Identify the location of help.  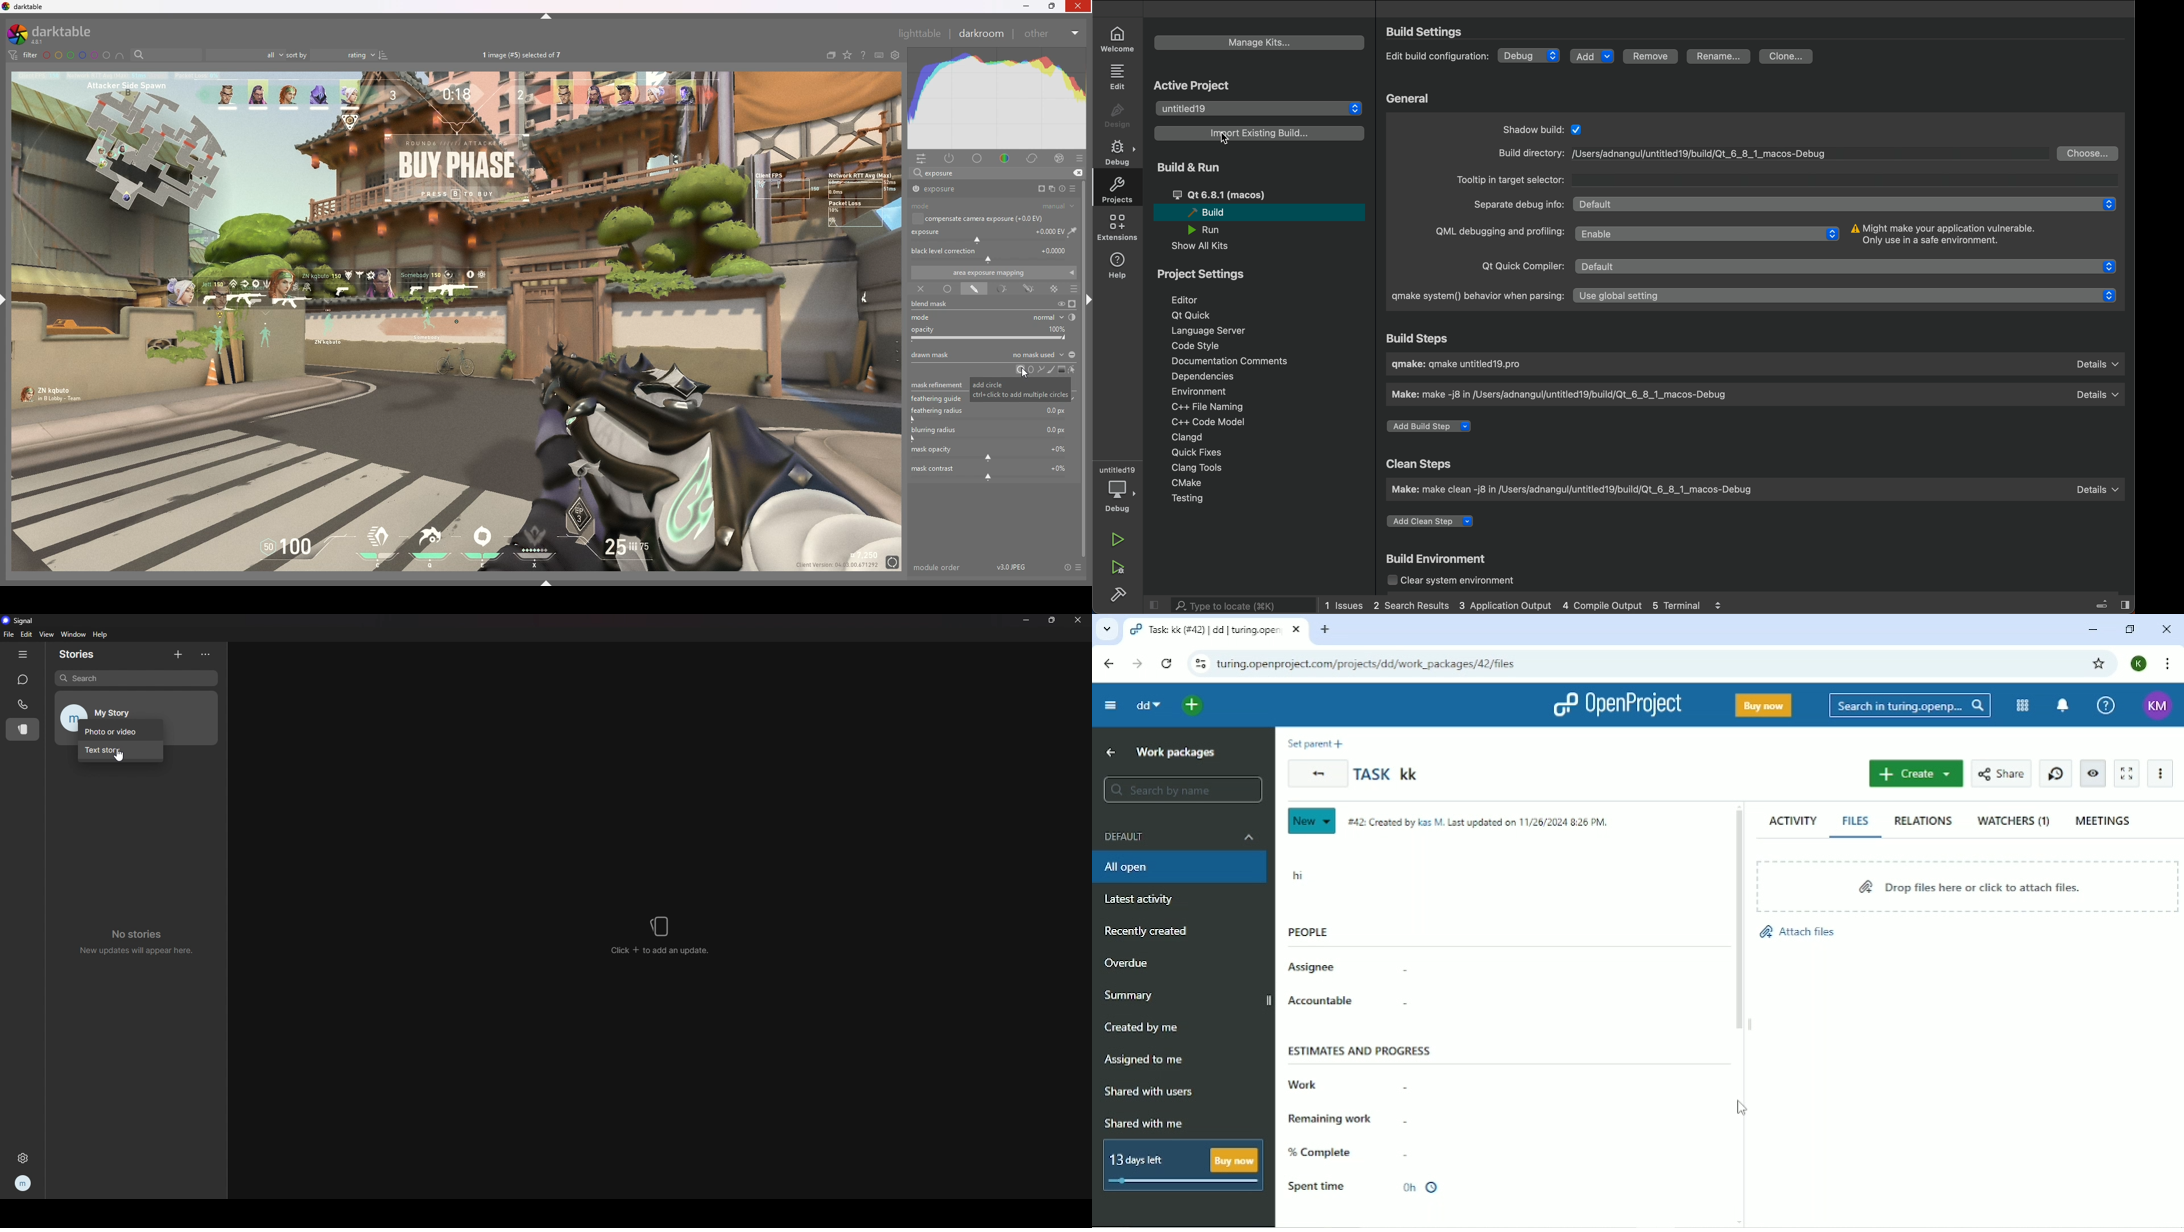
(862, 55).